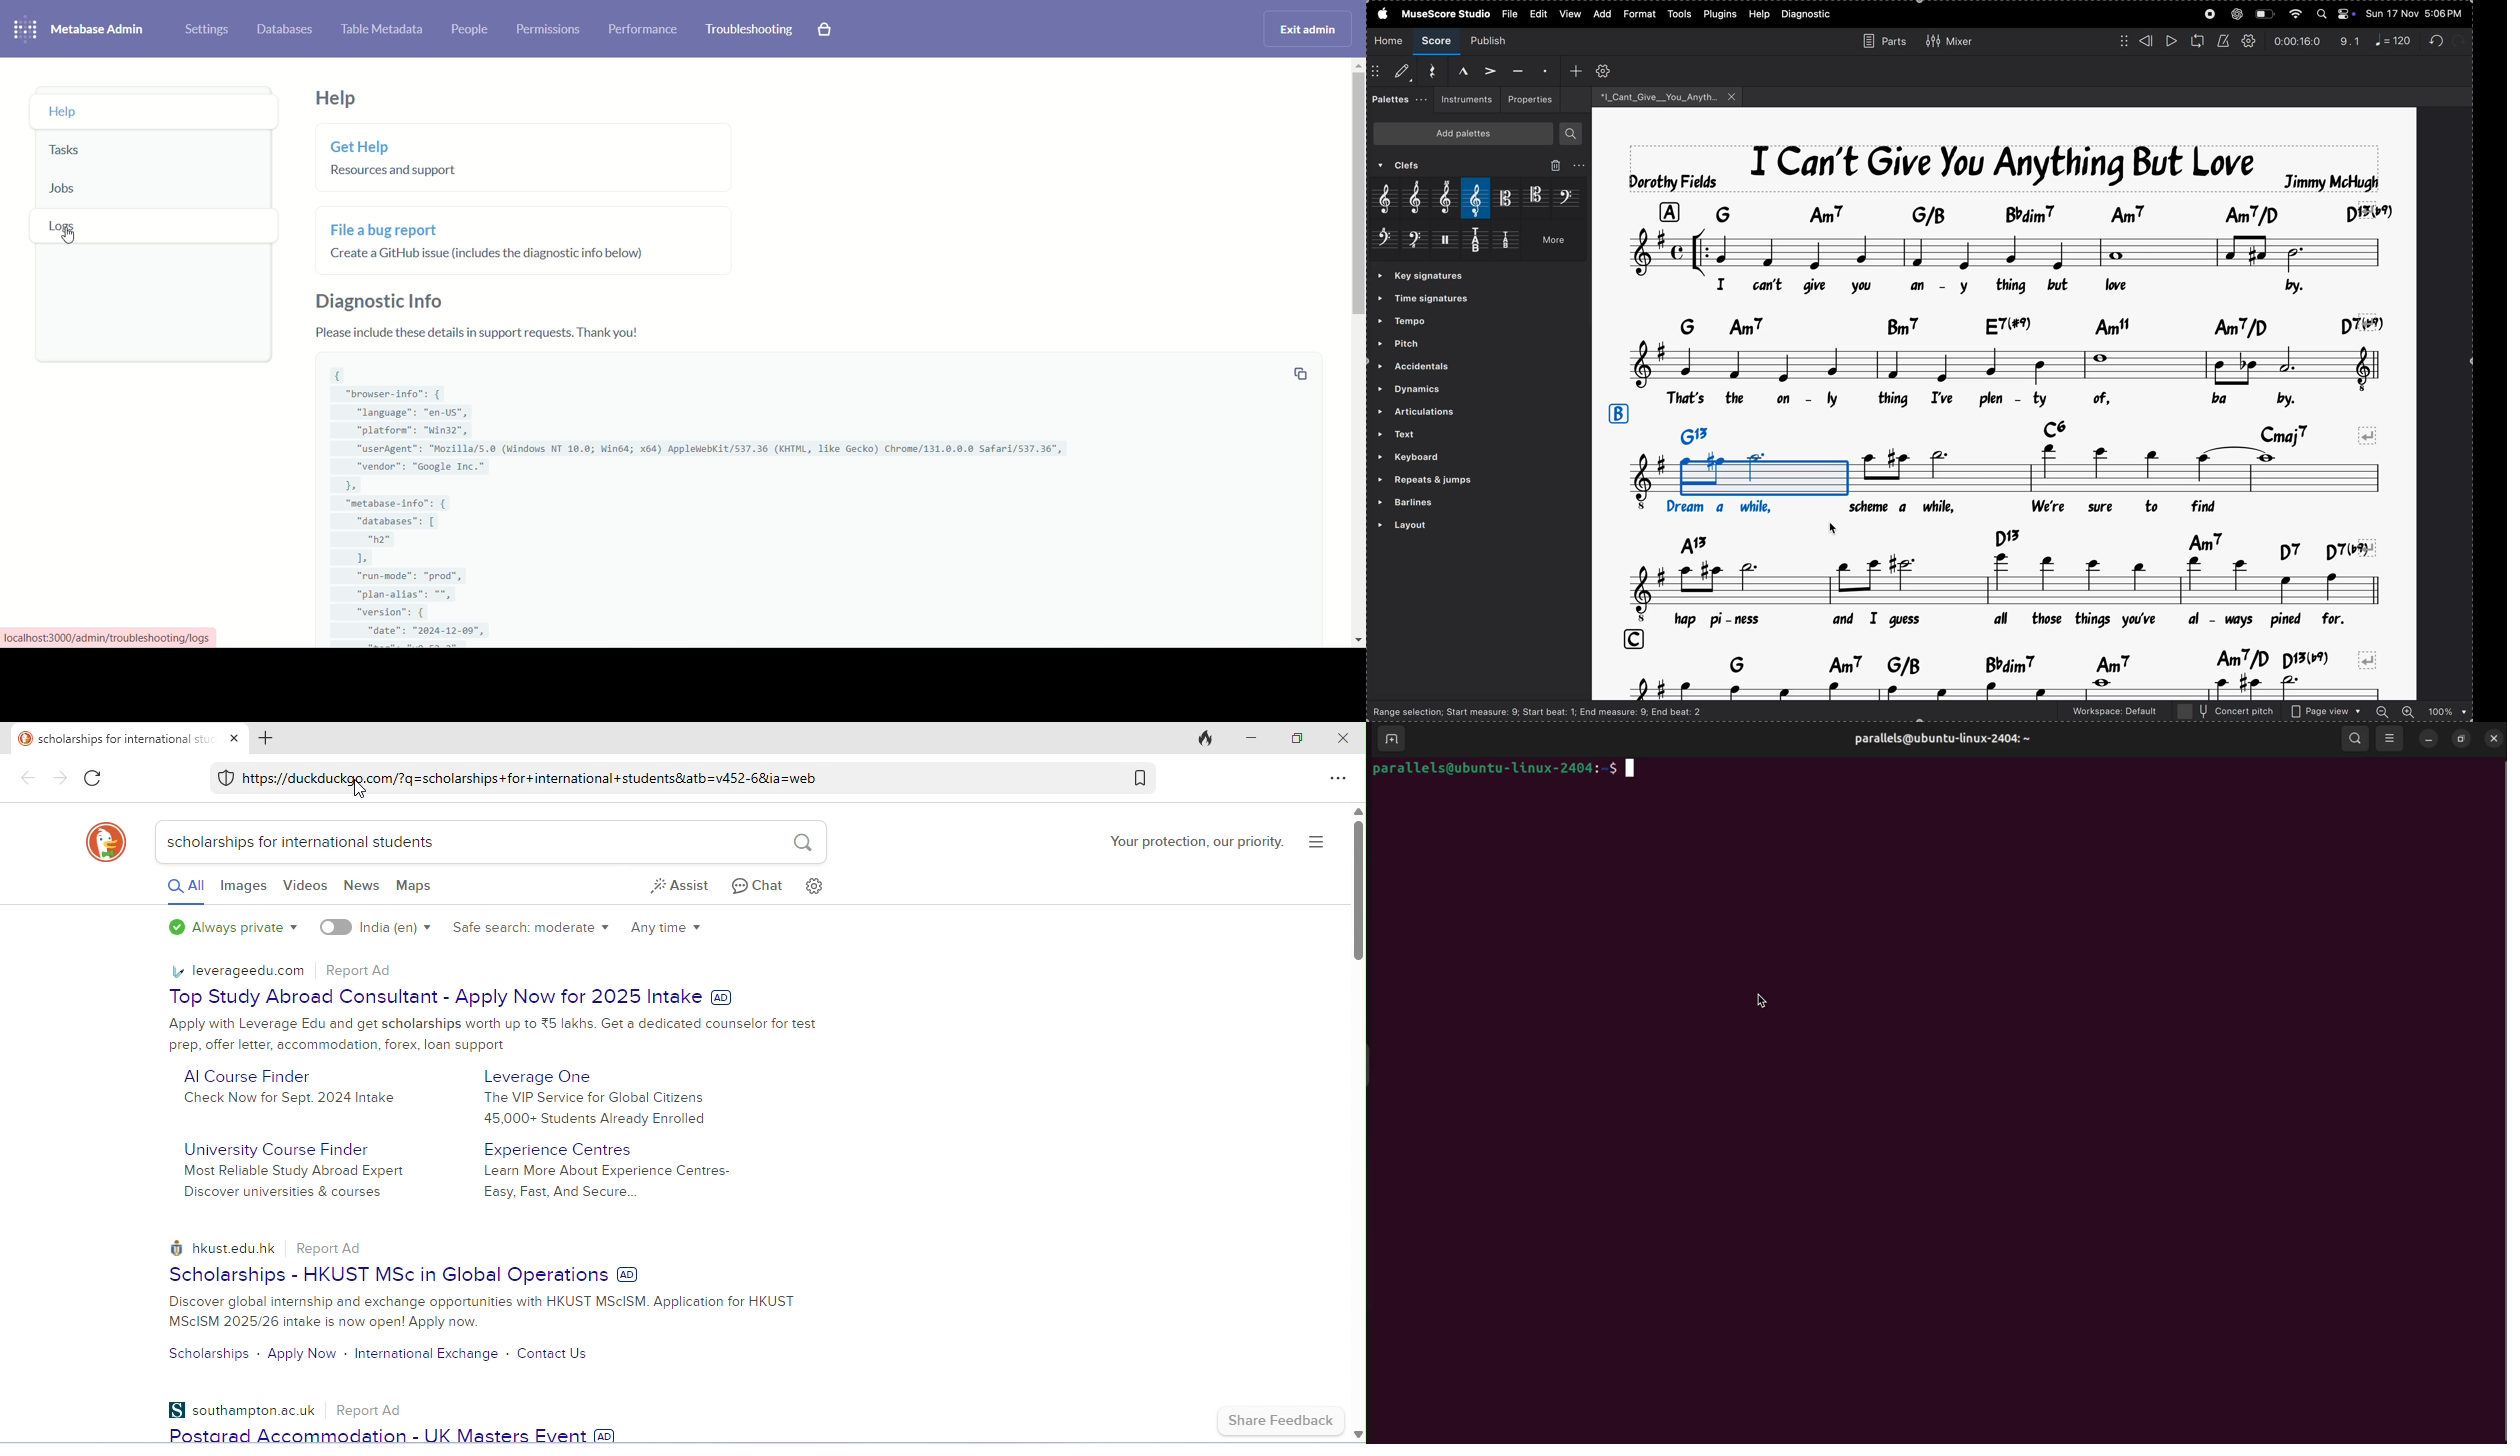  I want to click on publish, so click(1494, 40).